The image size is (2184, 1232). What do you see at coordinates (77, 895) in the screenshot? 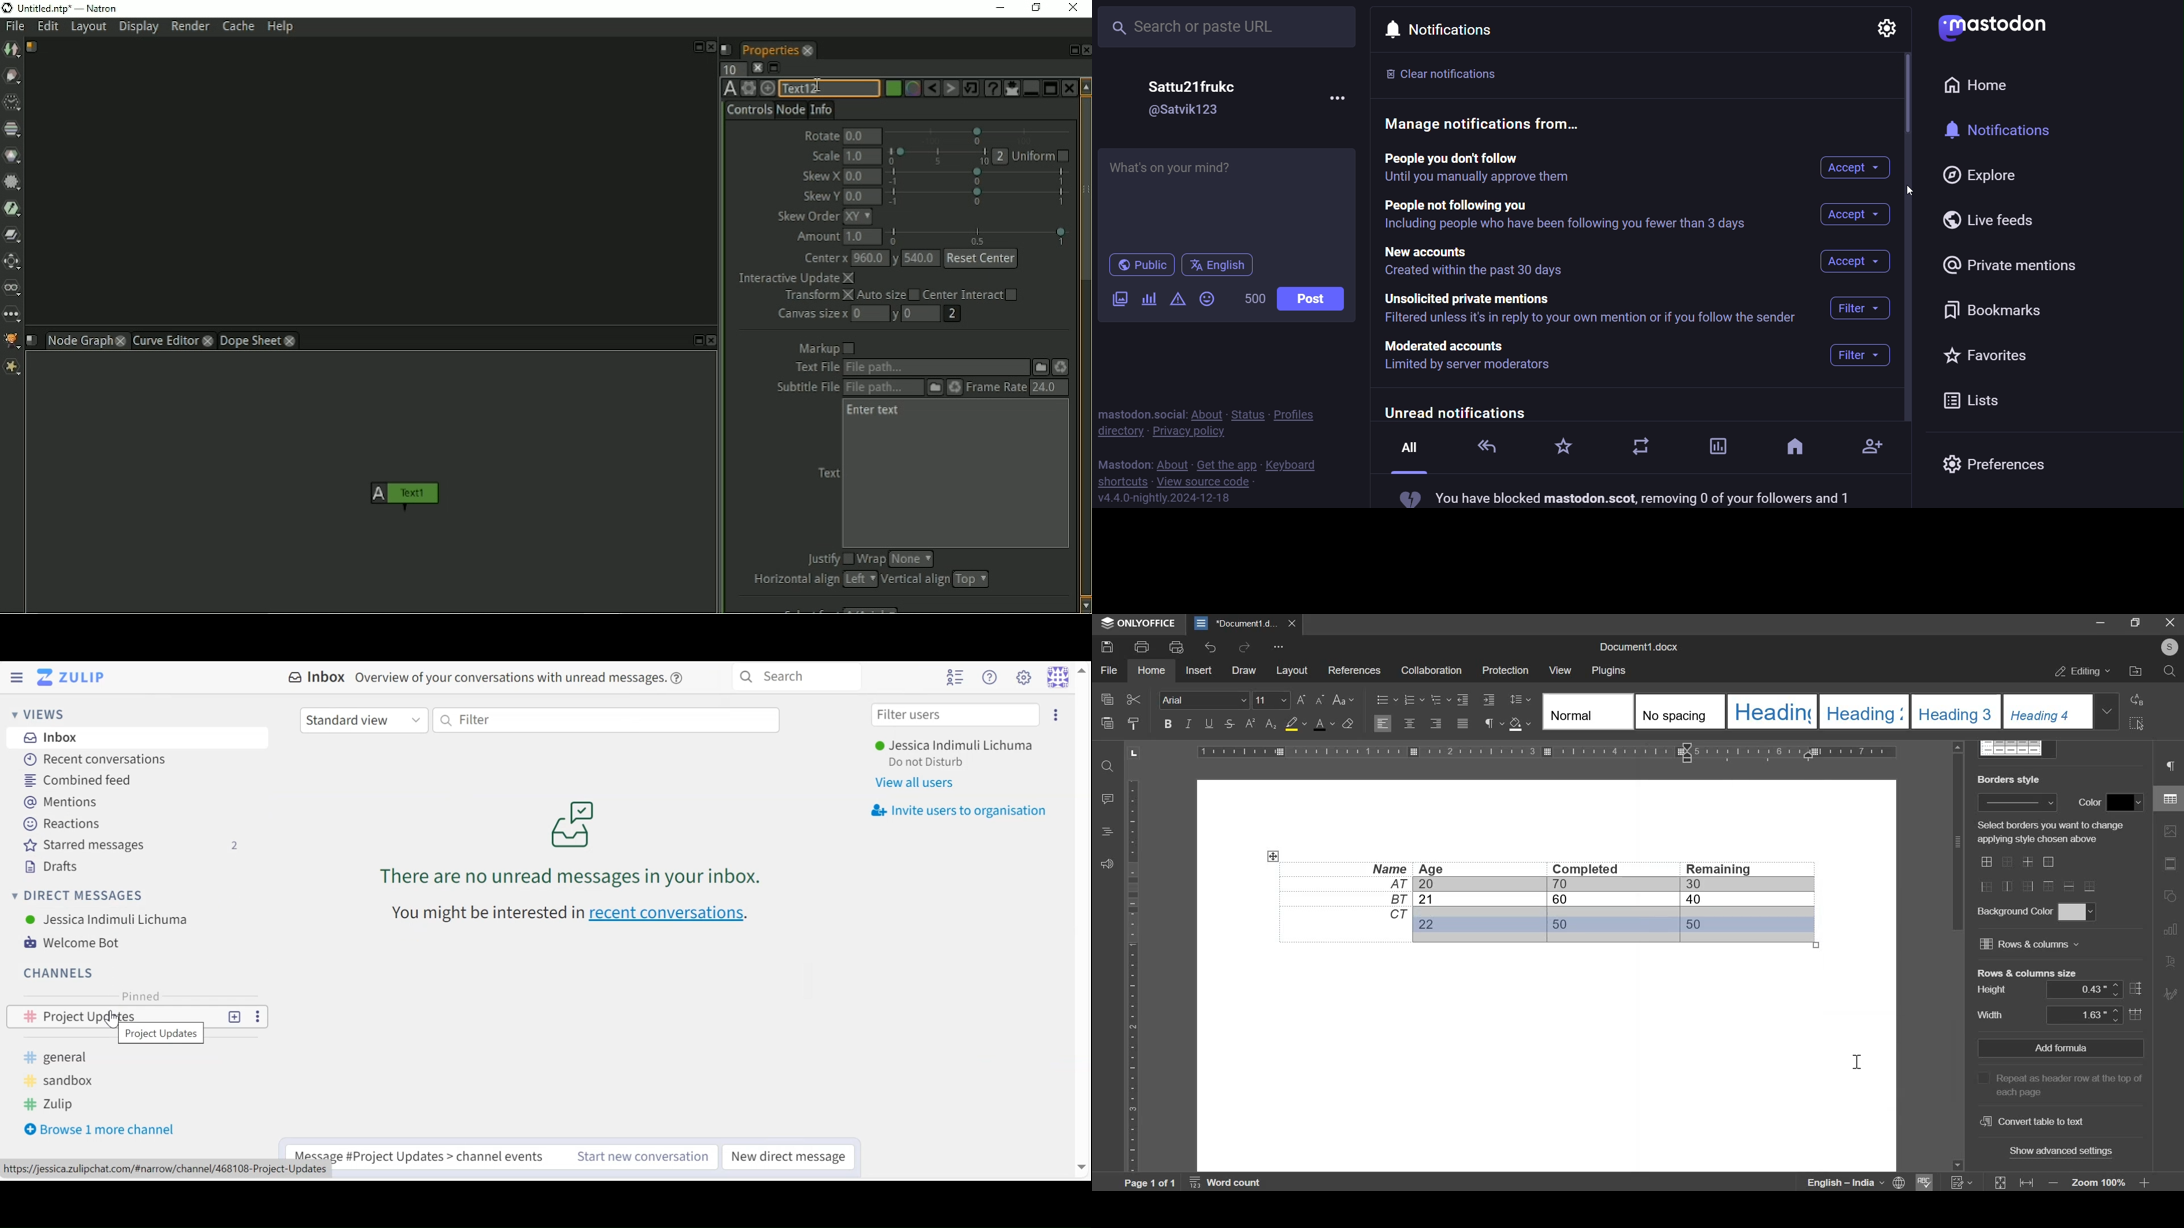
I see `Direct Messages` at bounding box center [77, 895].